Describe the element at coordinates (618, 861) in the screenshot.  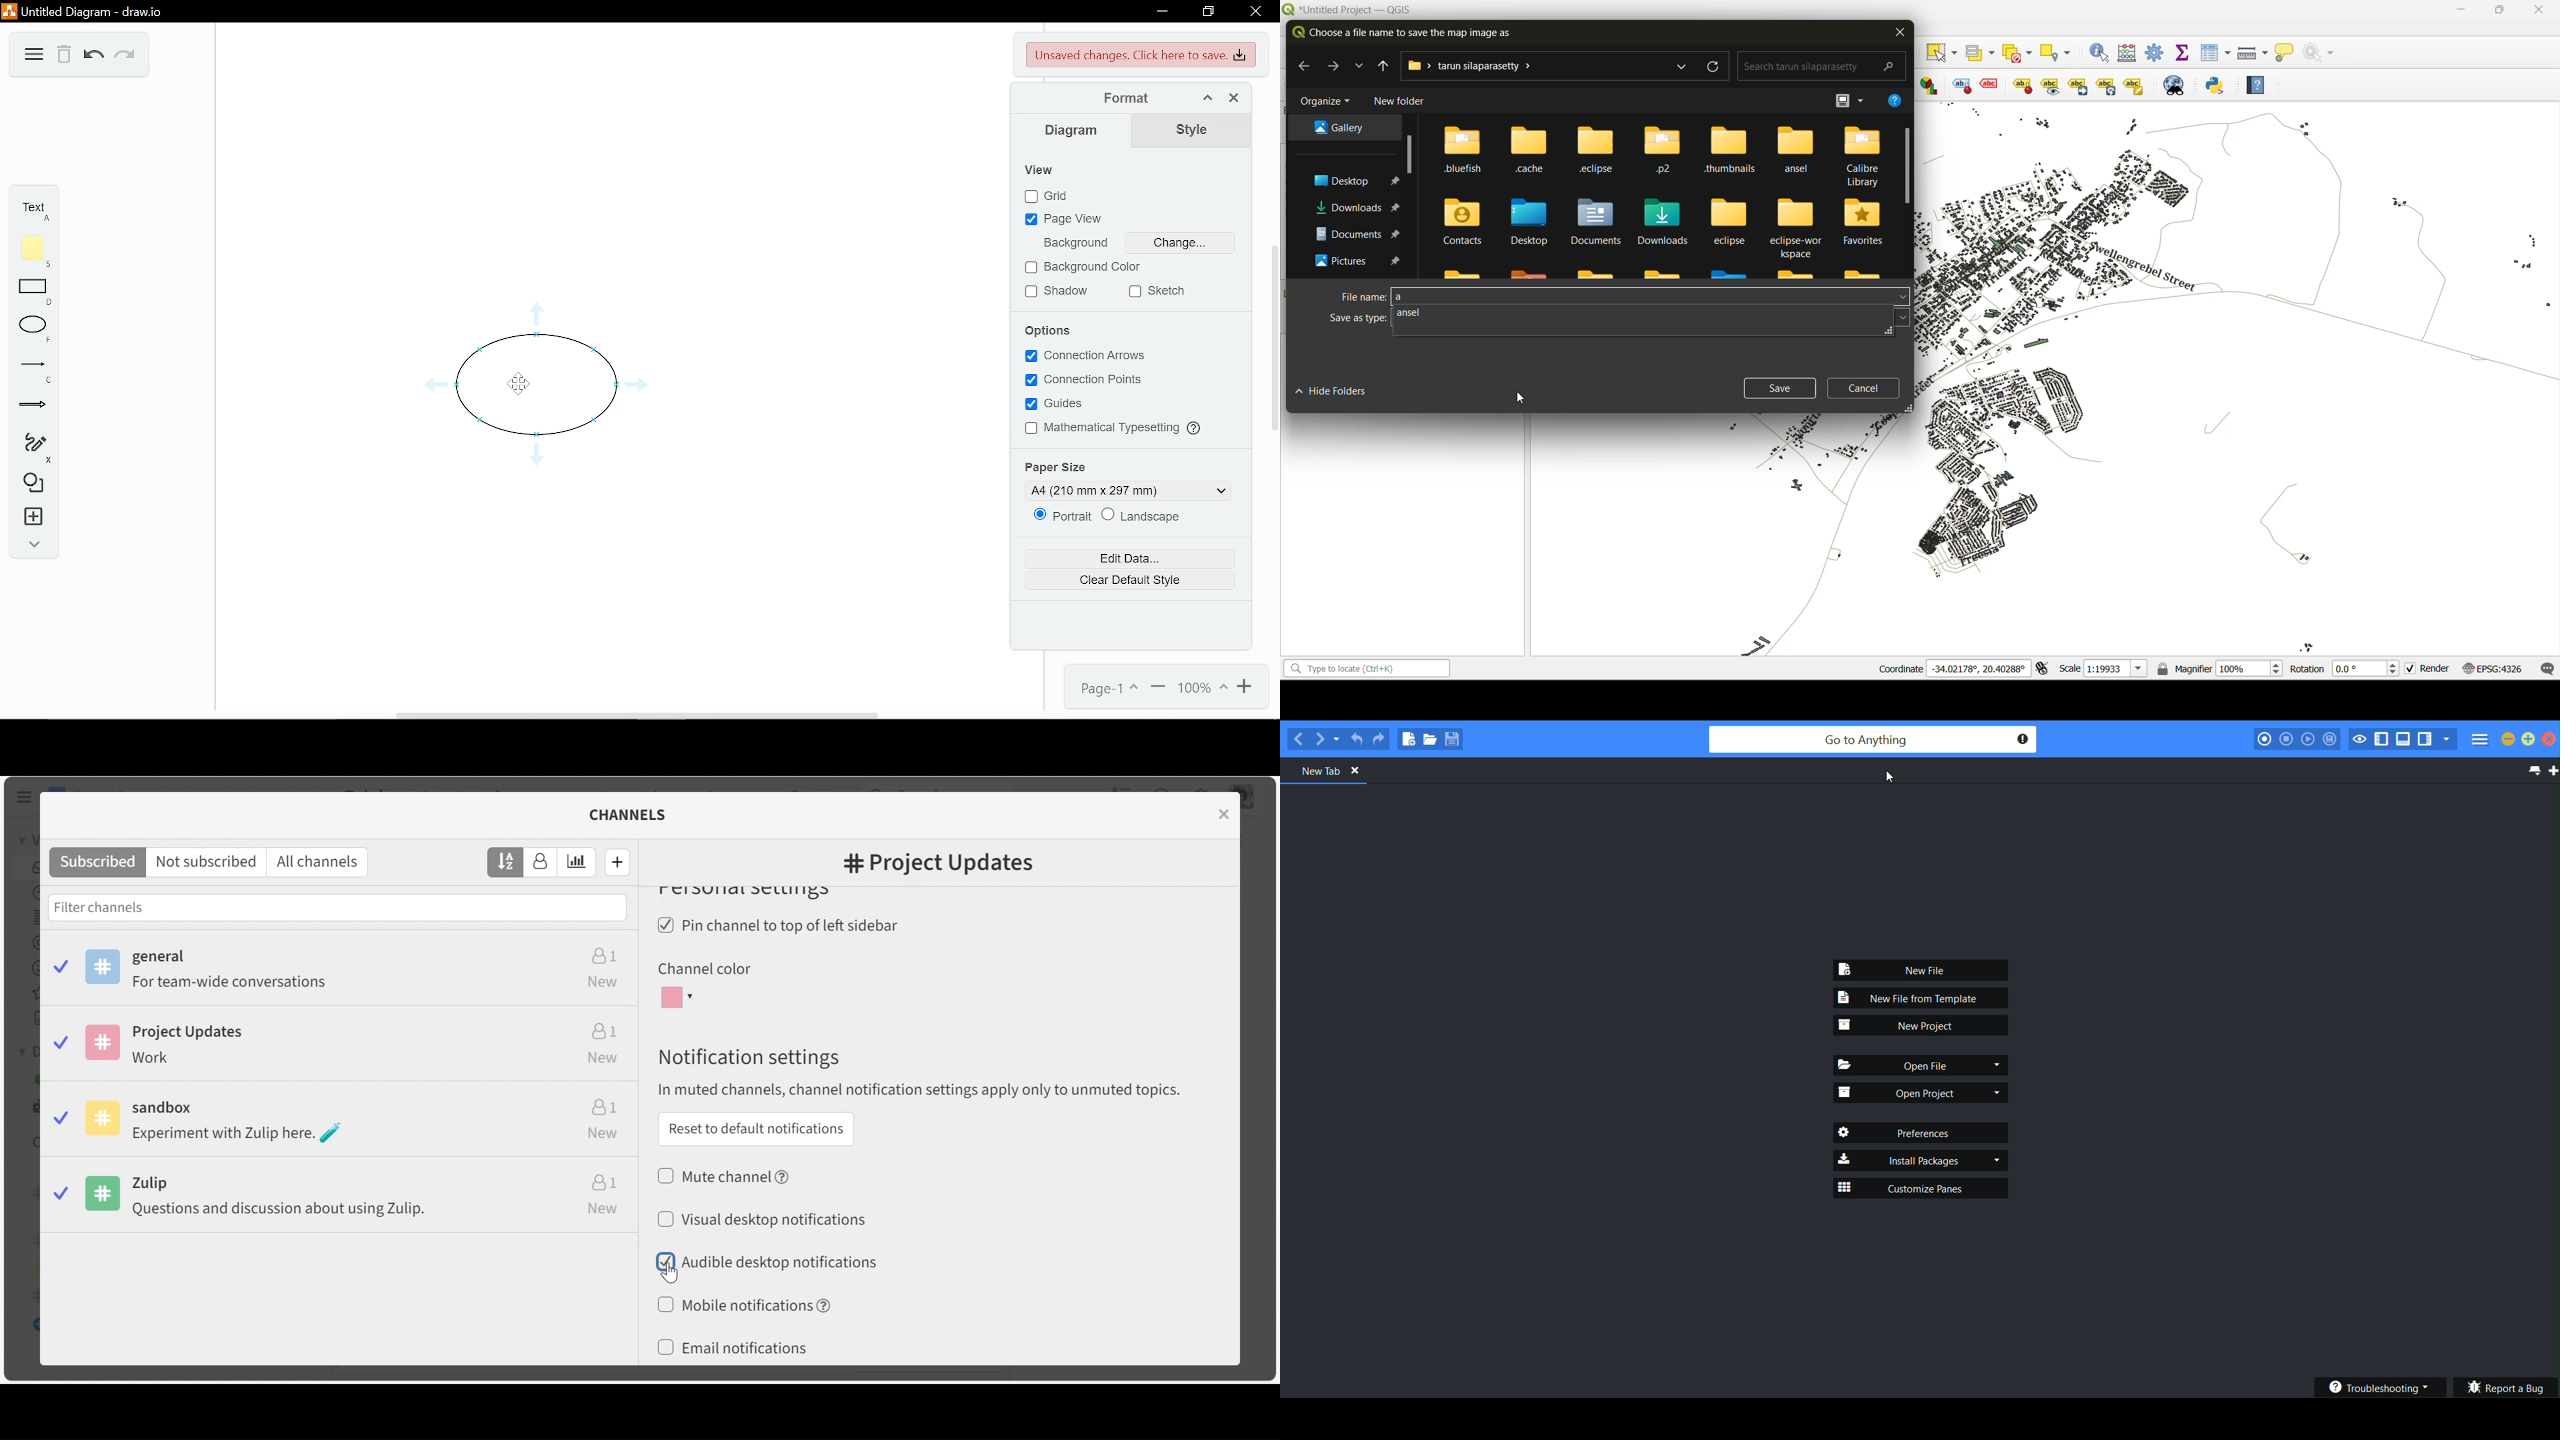
I see `Create new channel` at that location.